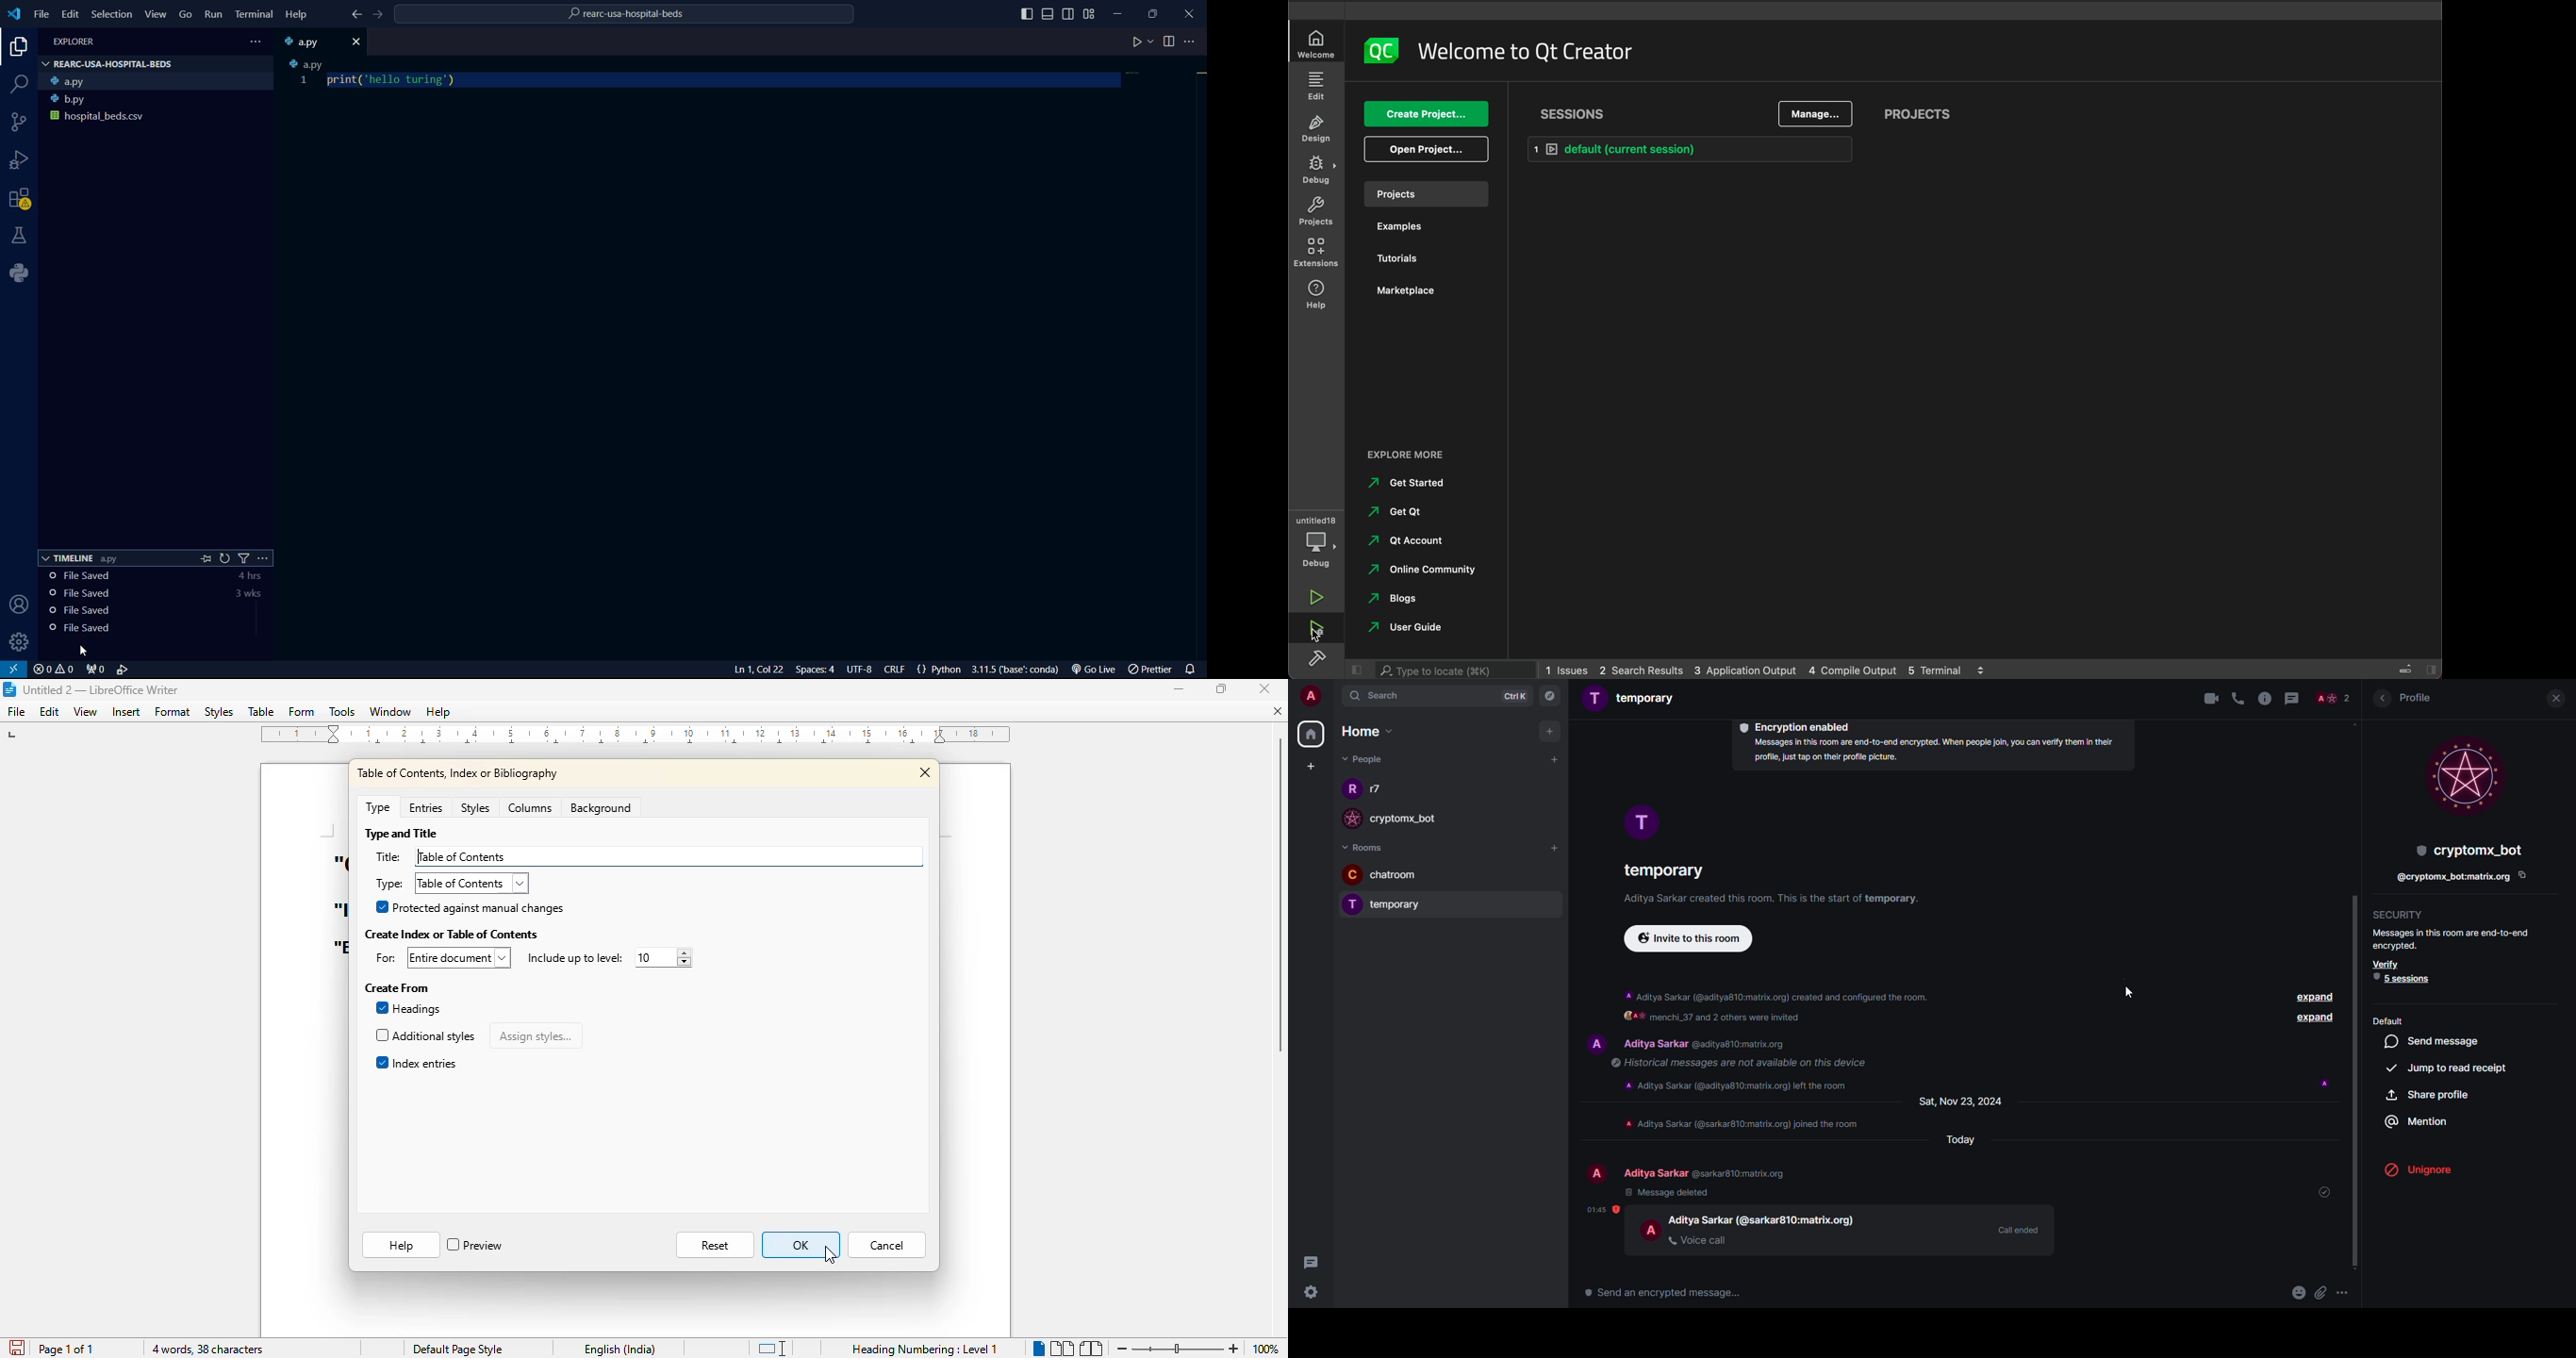  What do you see at coordinates (2465, 775) in the screenshot?
I see `profile` at bounding box center [2465, 775].